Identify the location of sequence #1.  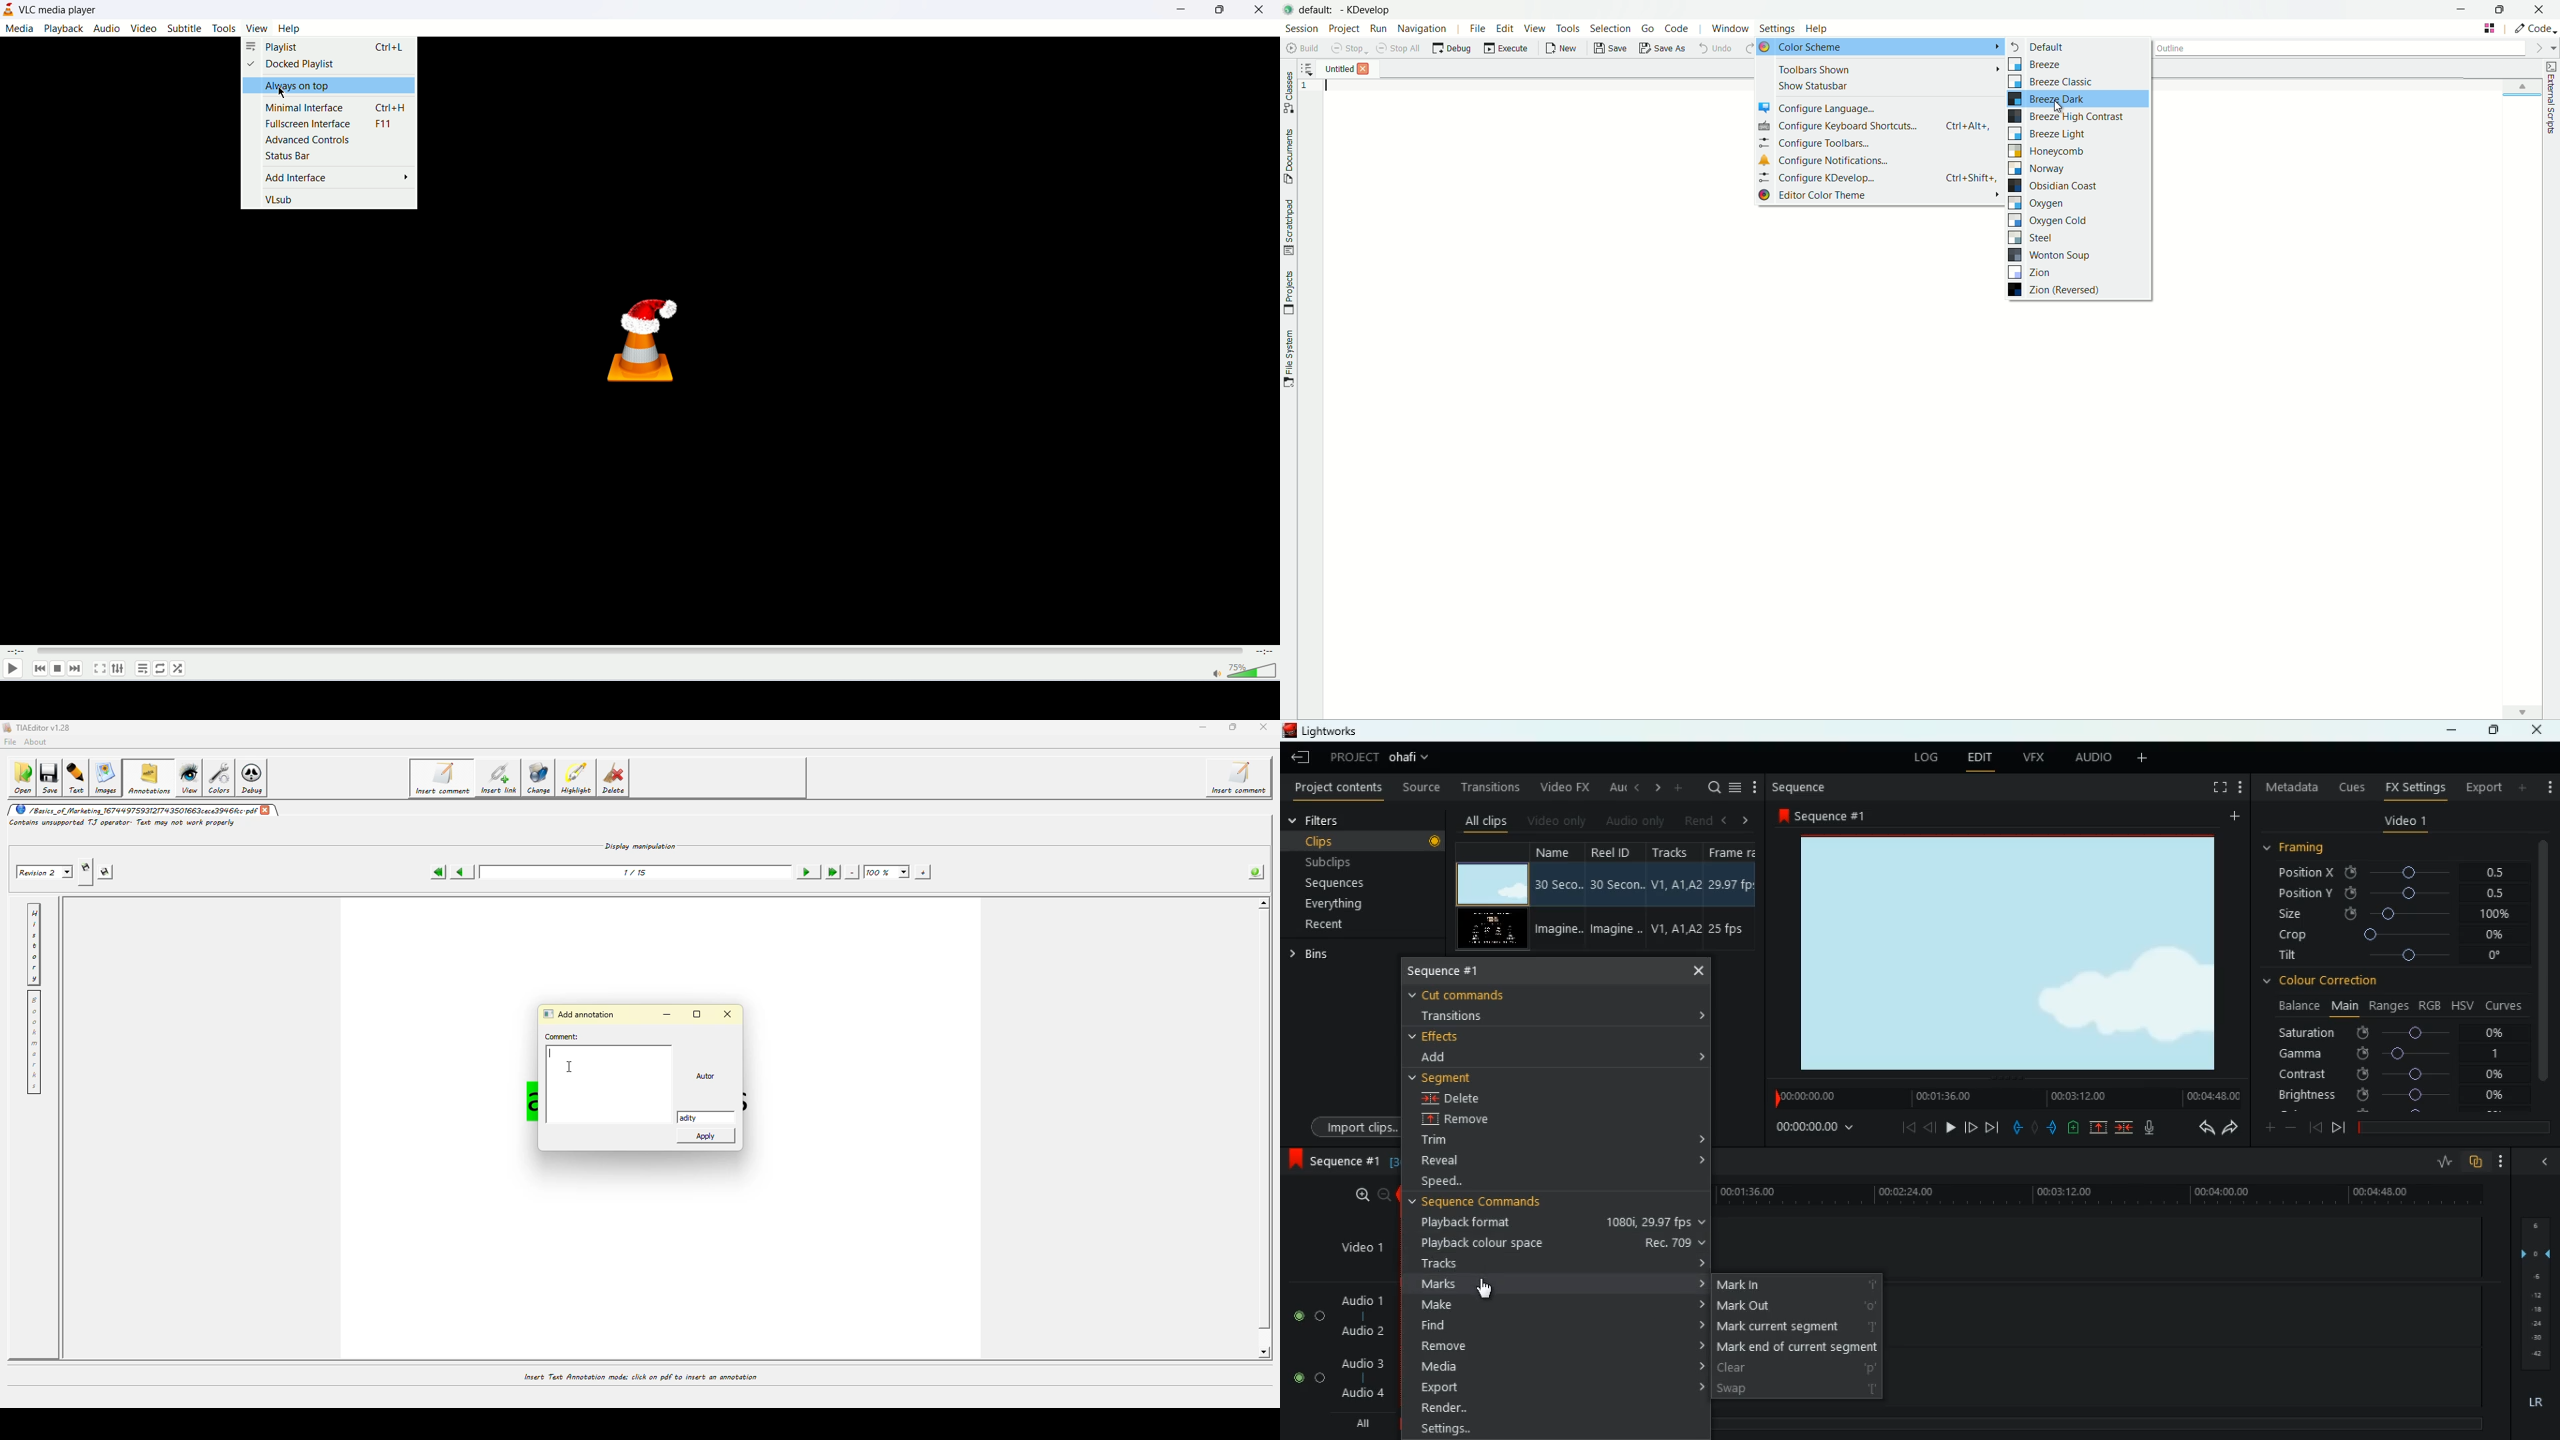
(1824, 817).